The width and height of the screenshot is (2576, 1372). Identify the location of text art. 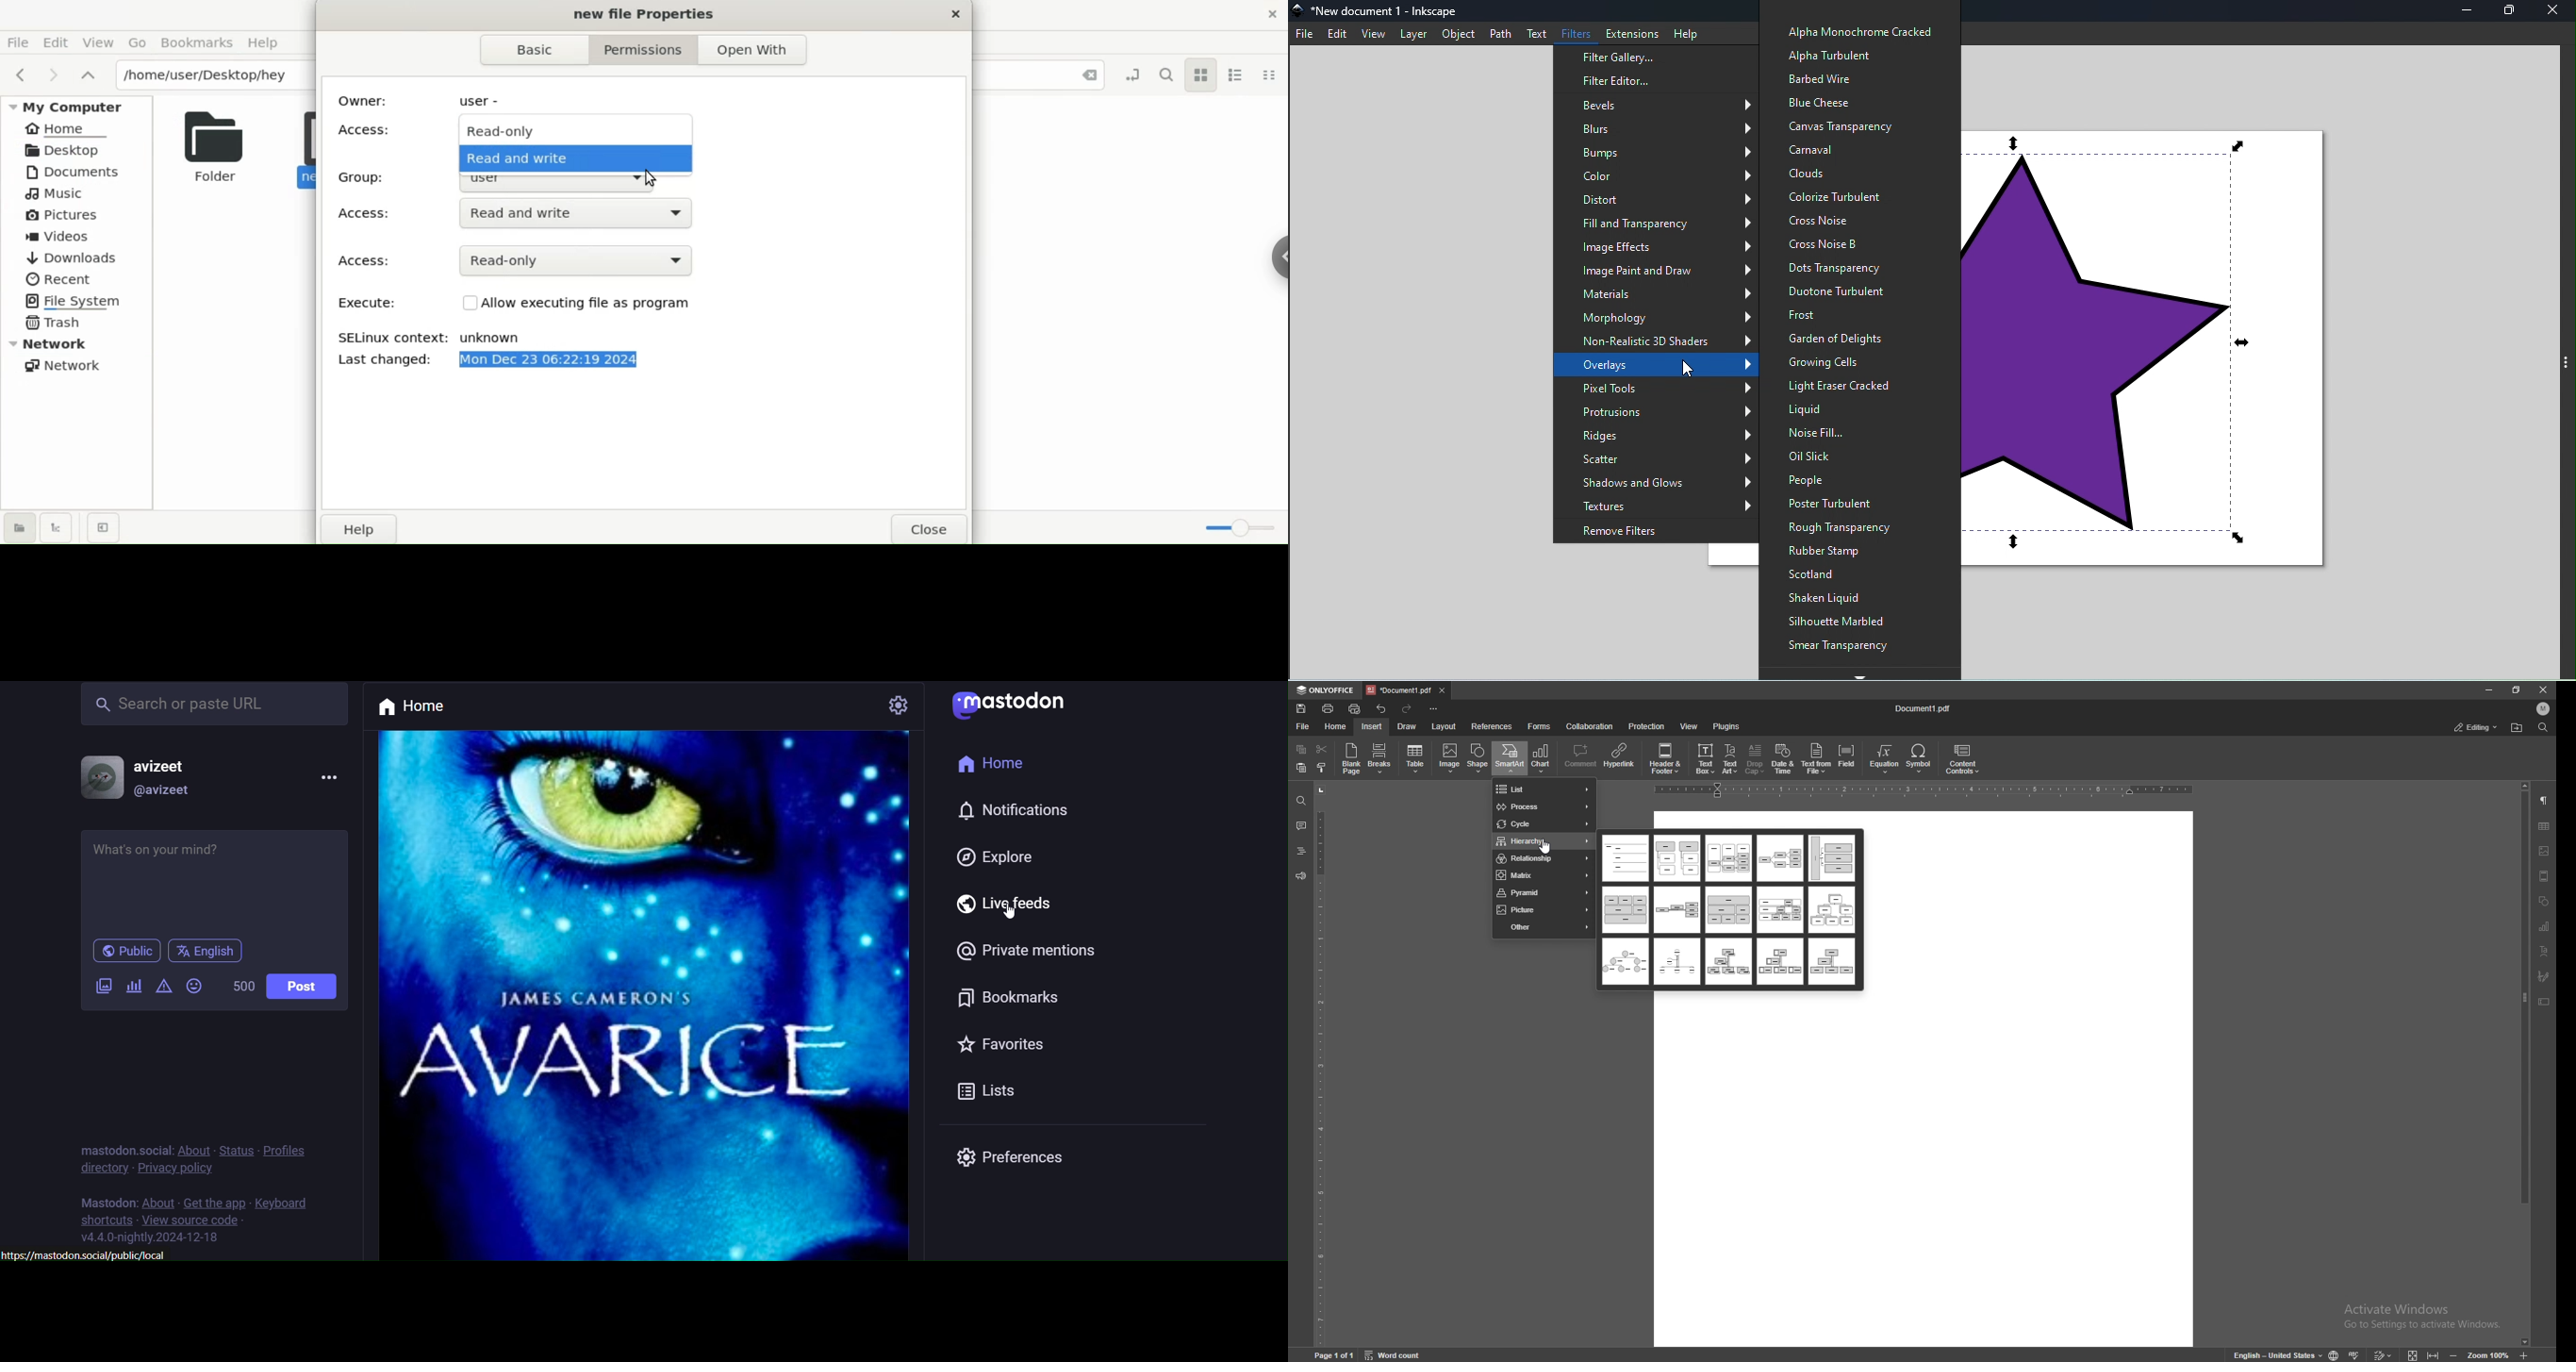
(1731, 759).